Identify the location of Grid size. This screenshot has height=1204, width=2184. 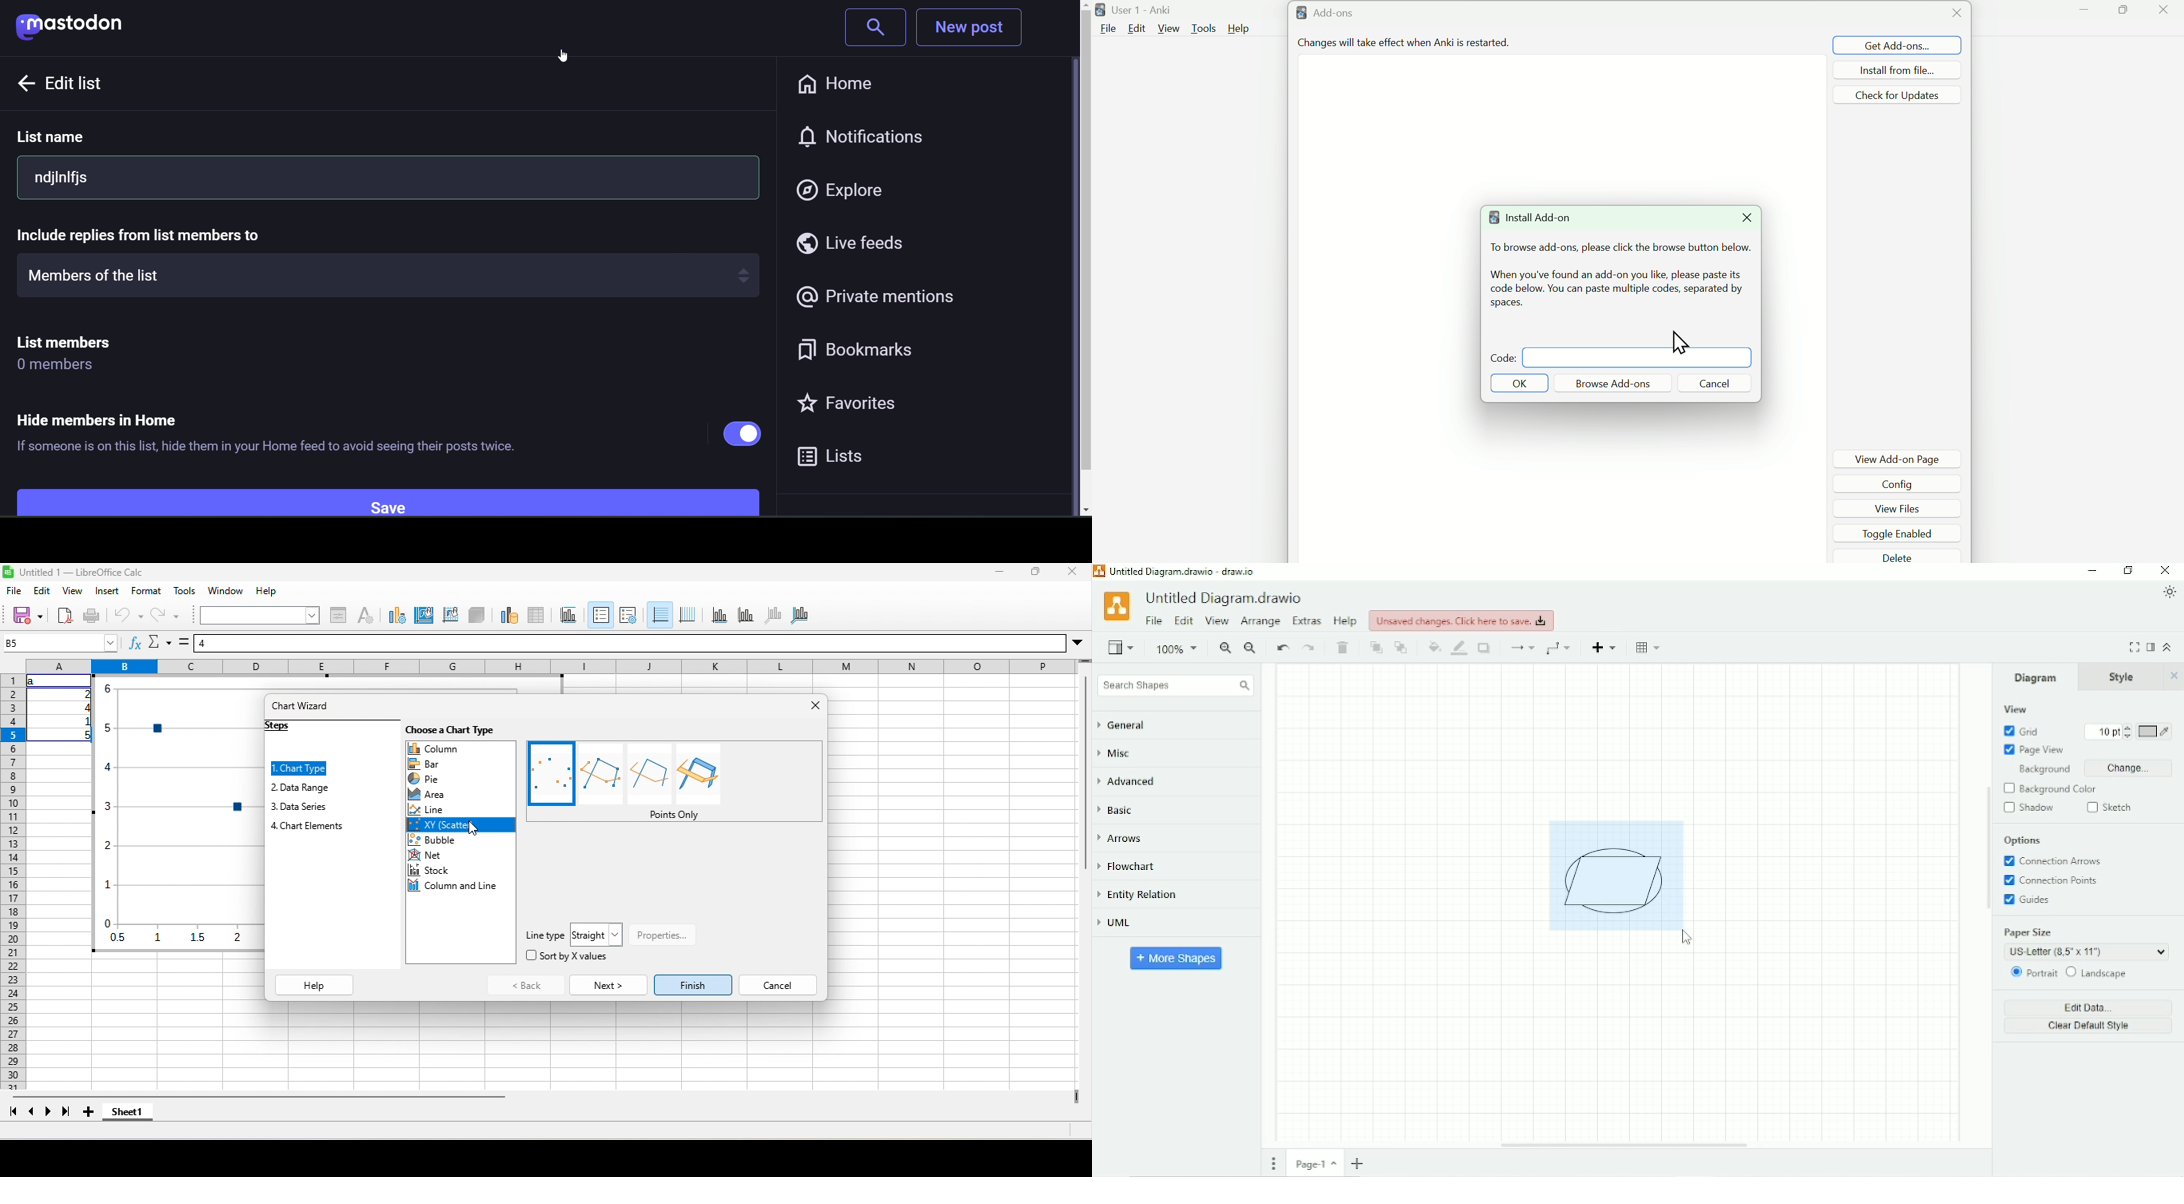
(2103, 732).